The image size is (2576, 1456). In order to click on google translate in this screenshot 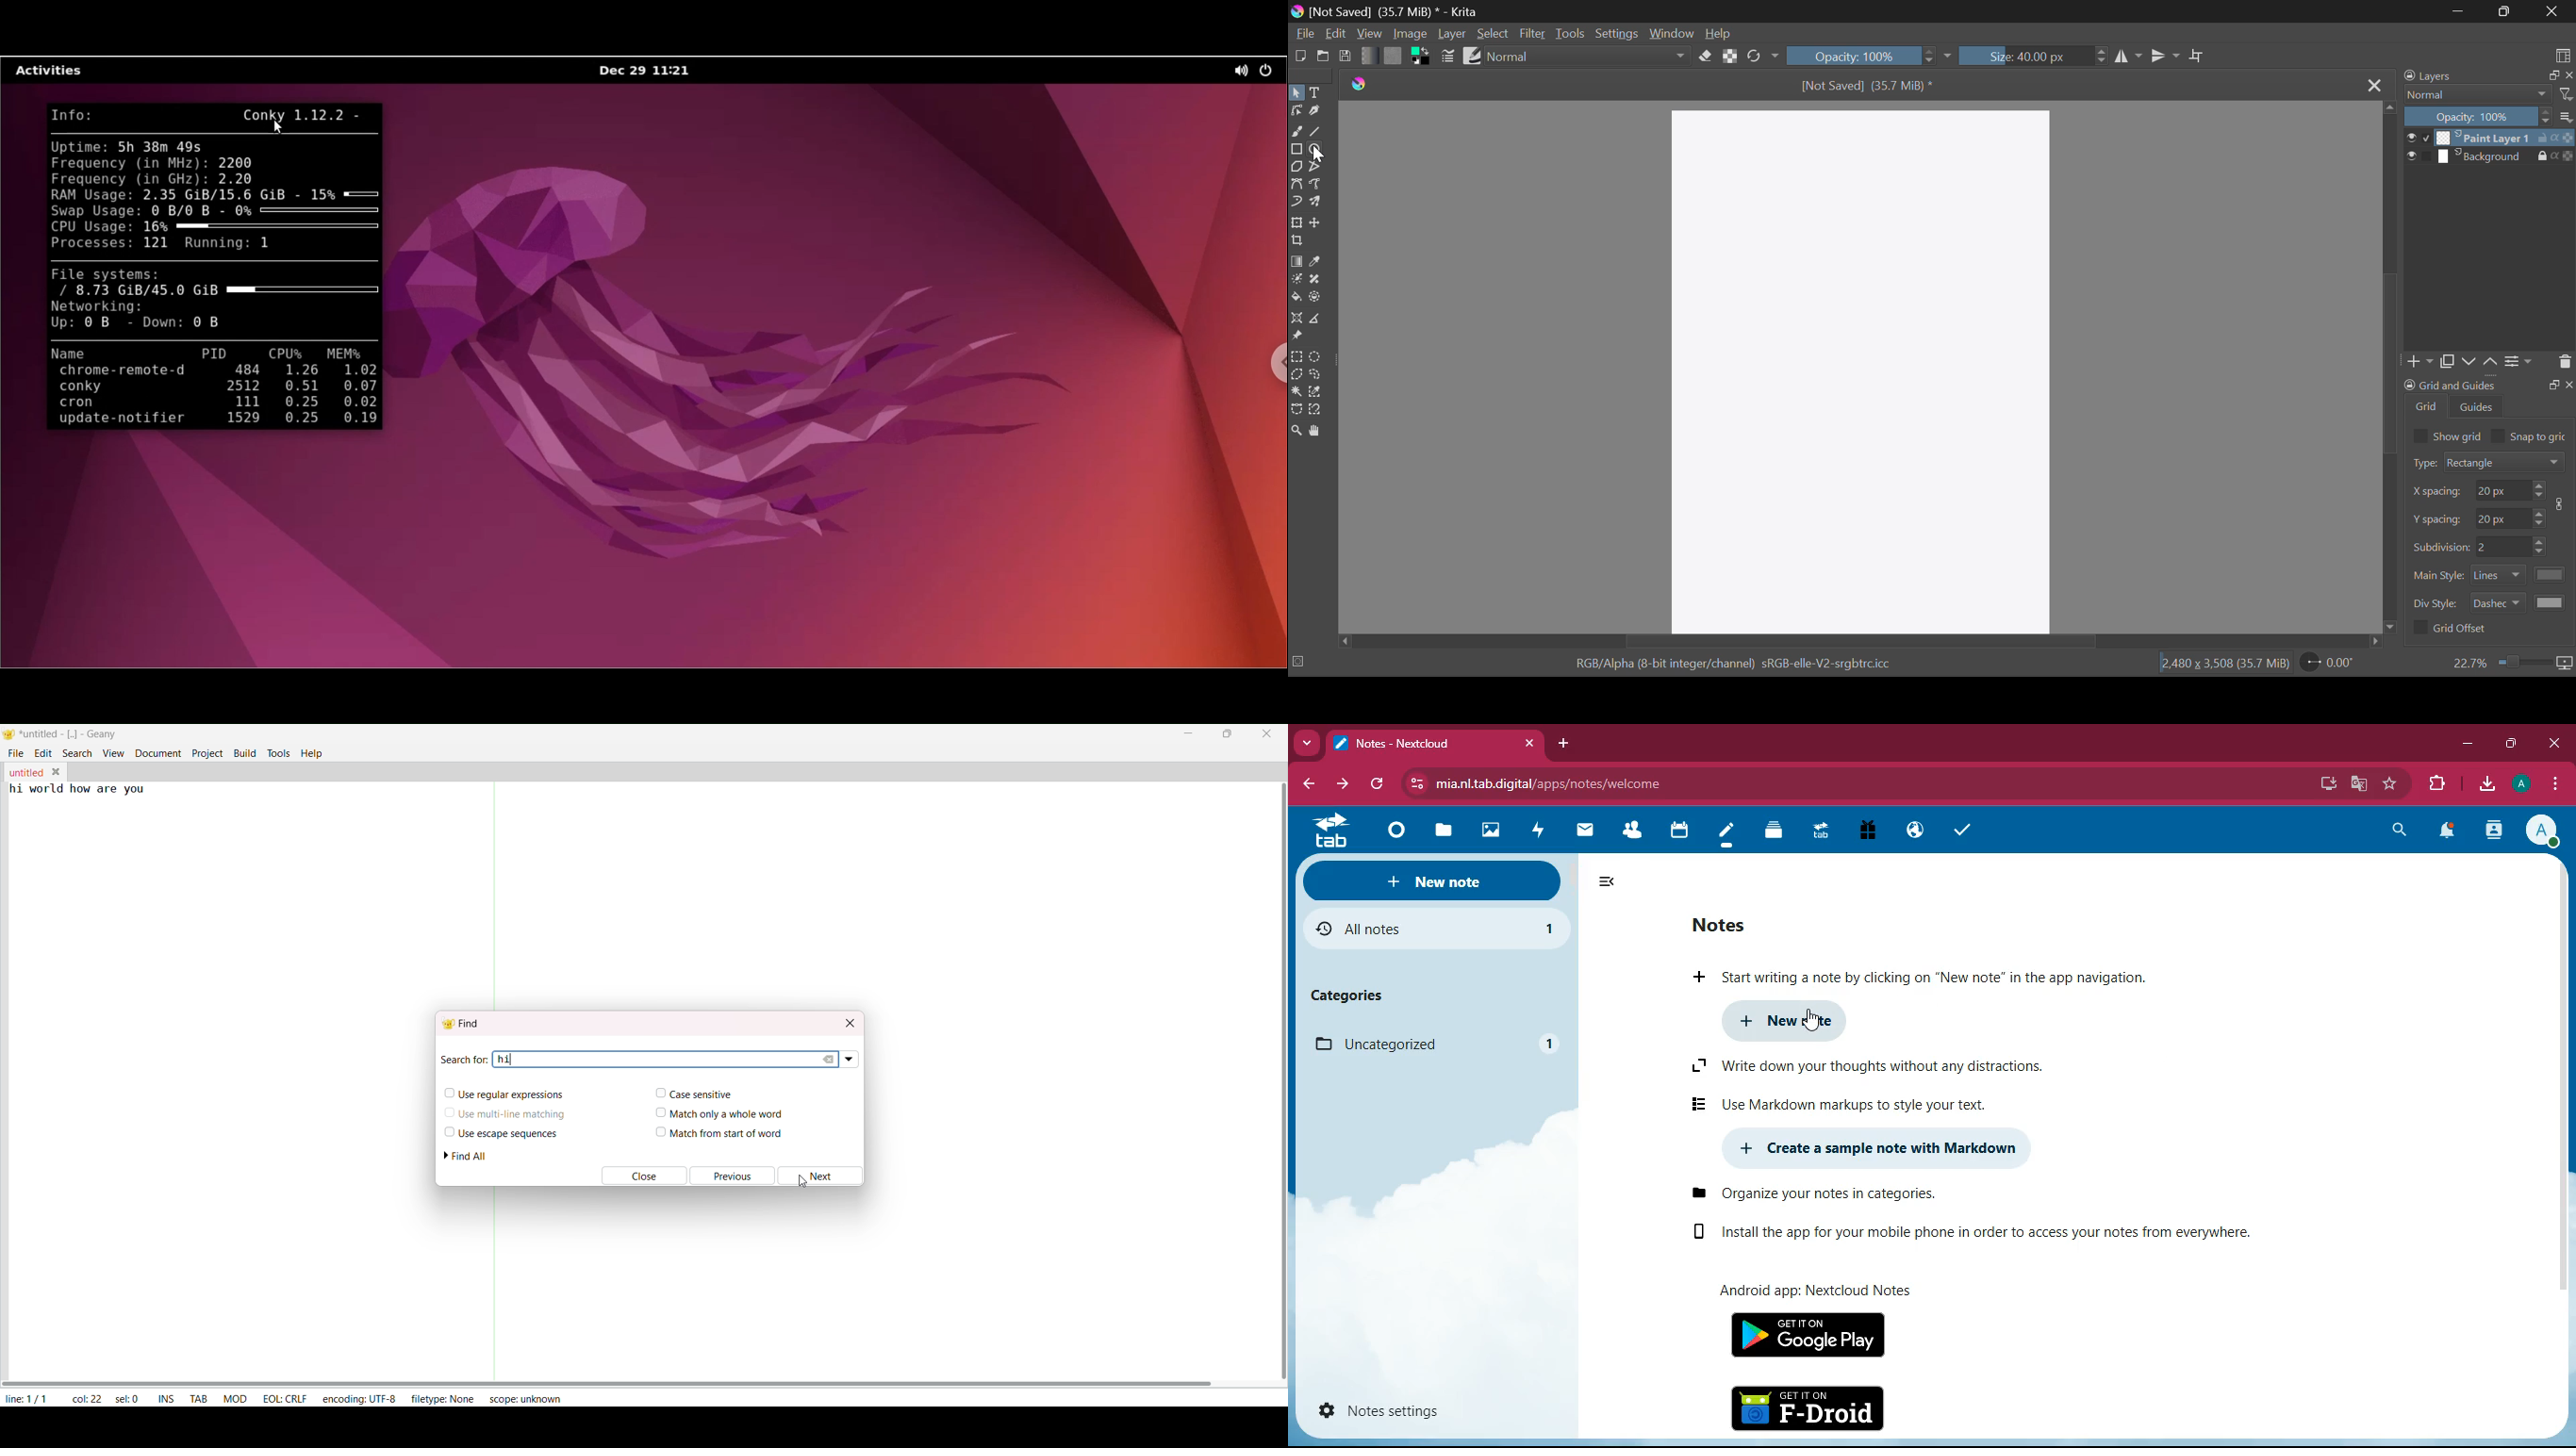, I will do `click(2356, 784)`.